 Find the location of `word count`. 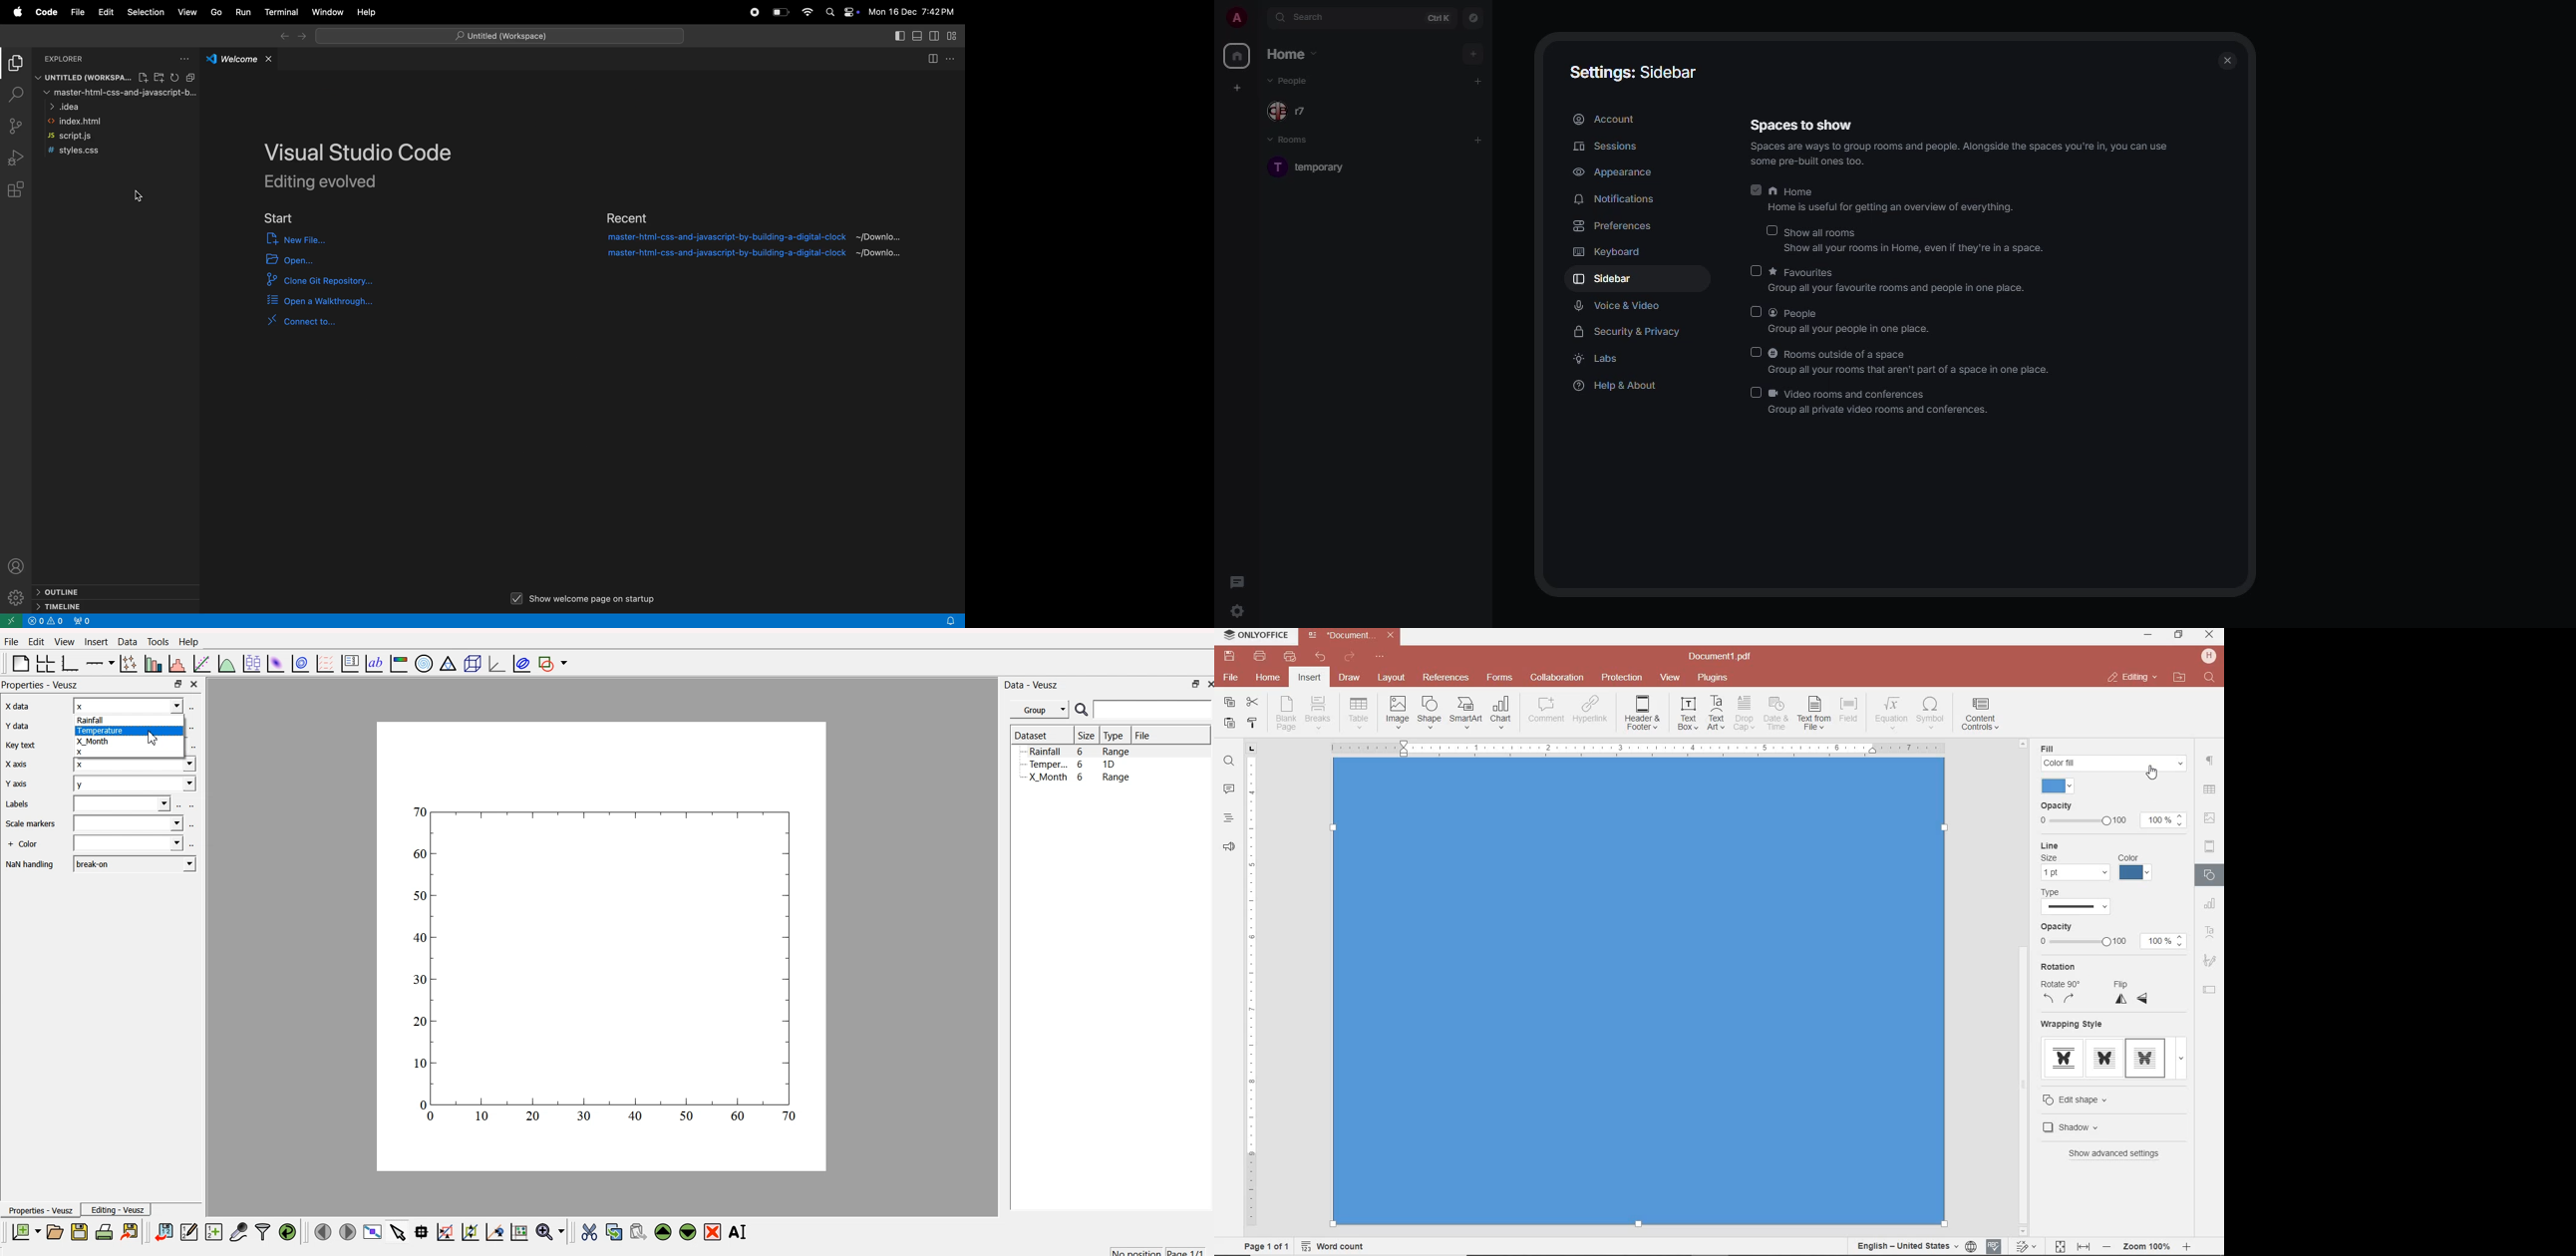

word count is located at coordinates (1337, 1246).